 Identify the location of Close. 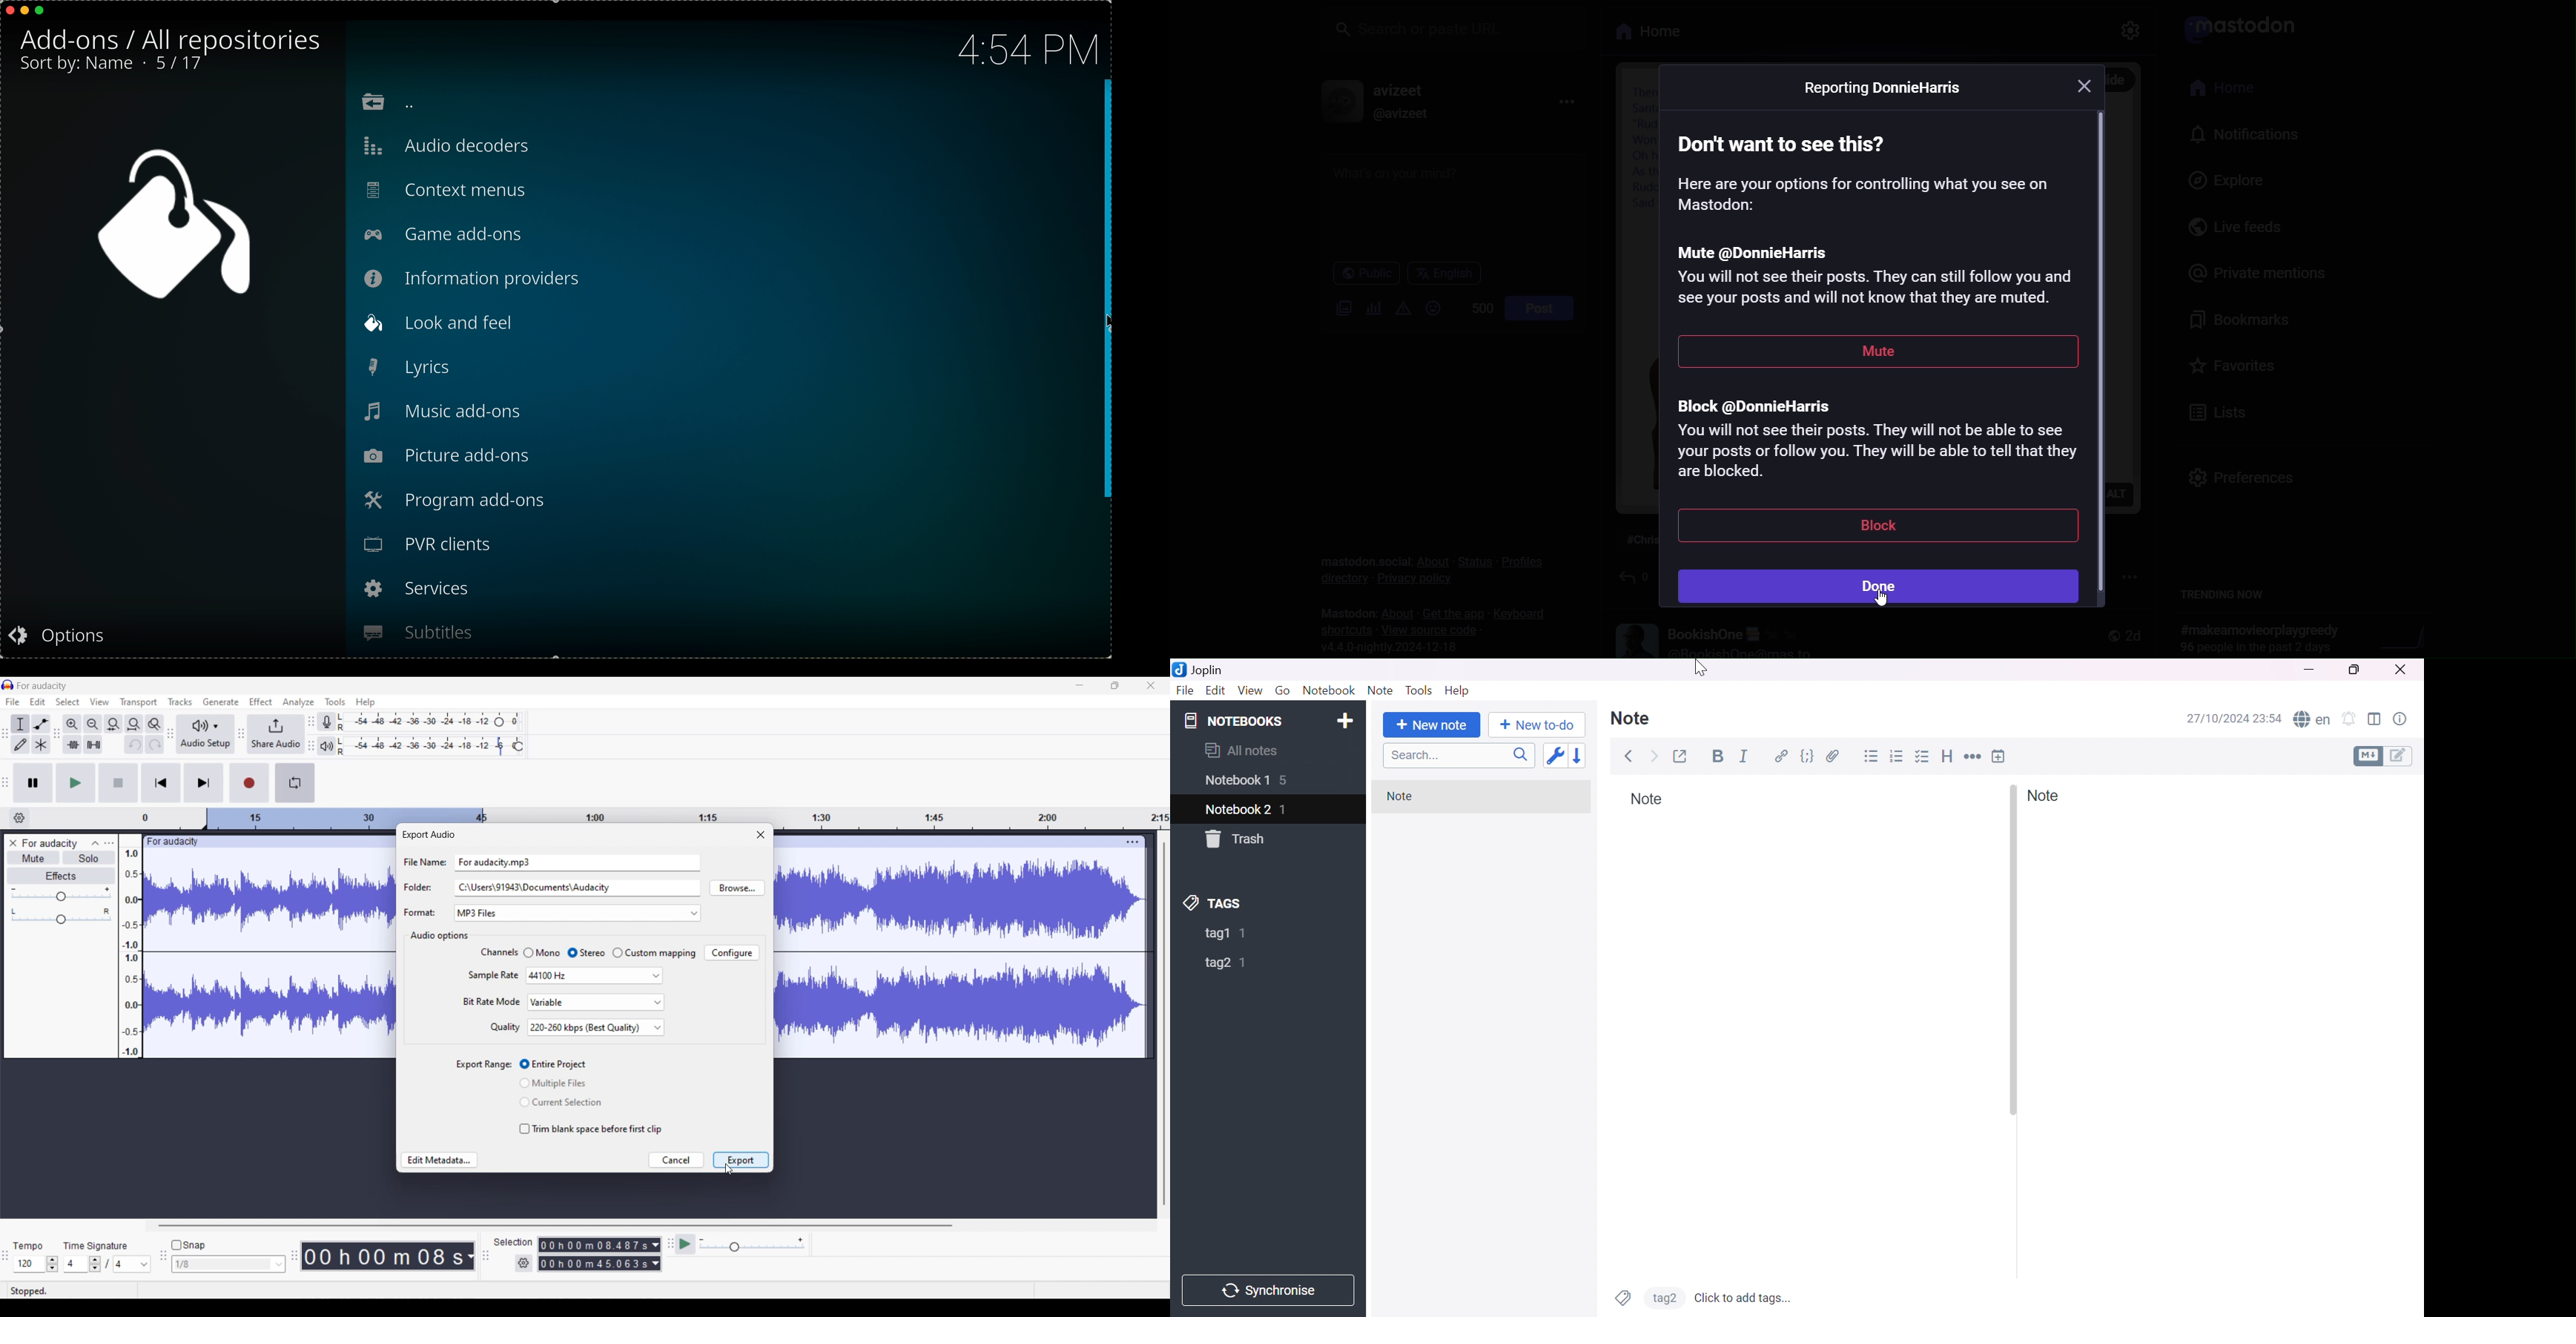
(760, 834).